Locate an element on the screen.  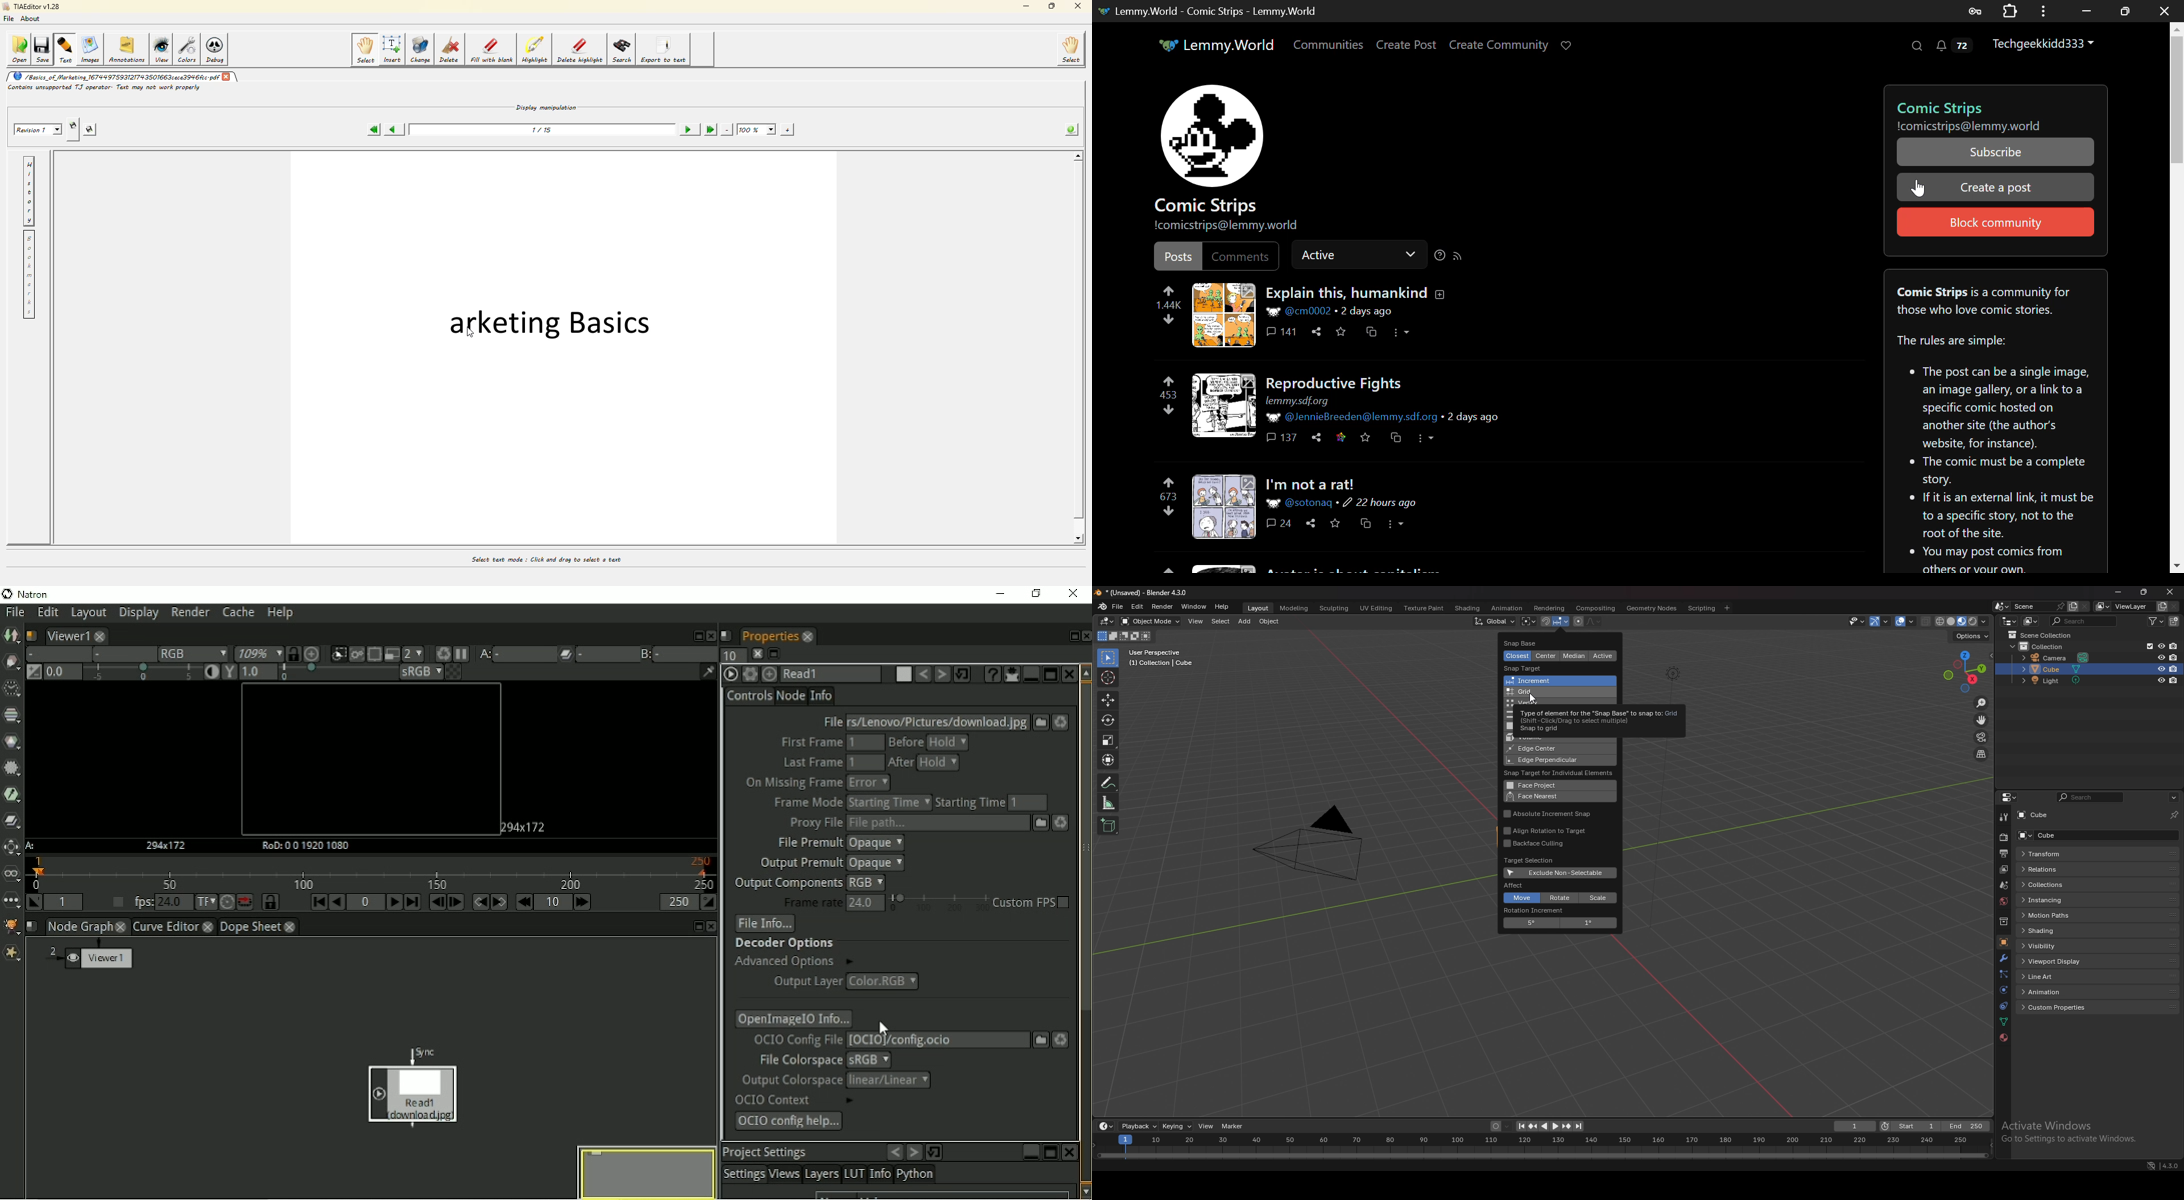
material is located at coordinates (2004, 1039).